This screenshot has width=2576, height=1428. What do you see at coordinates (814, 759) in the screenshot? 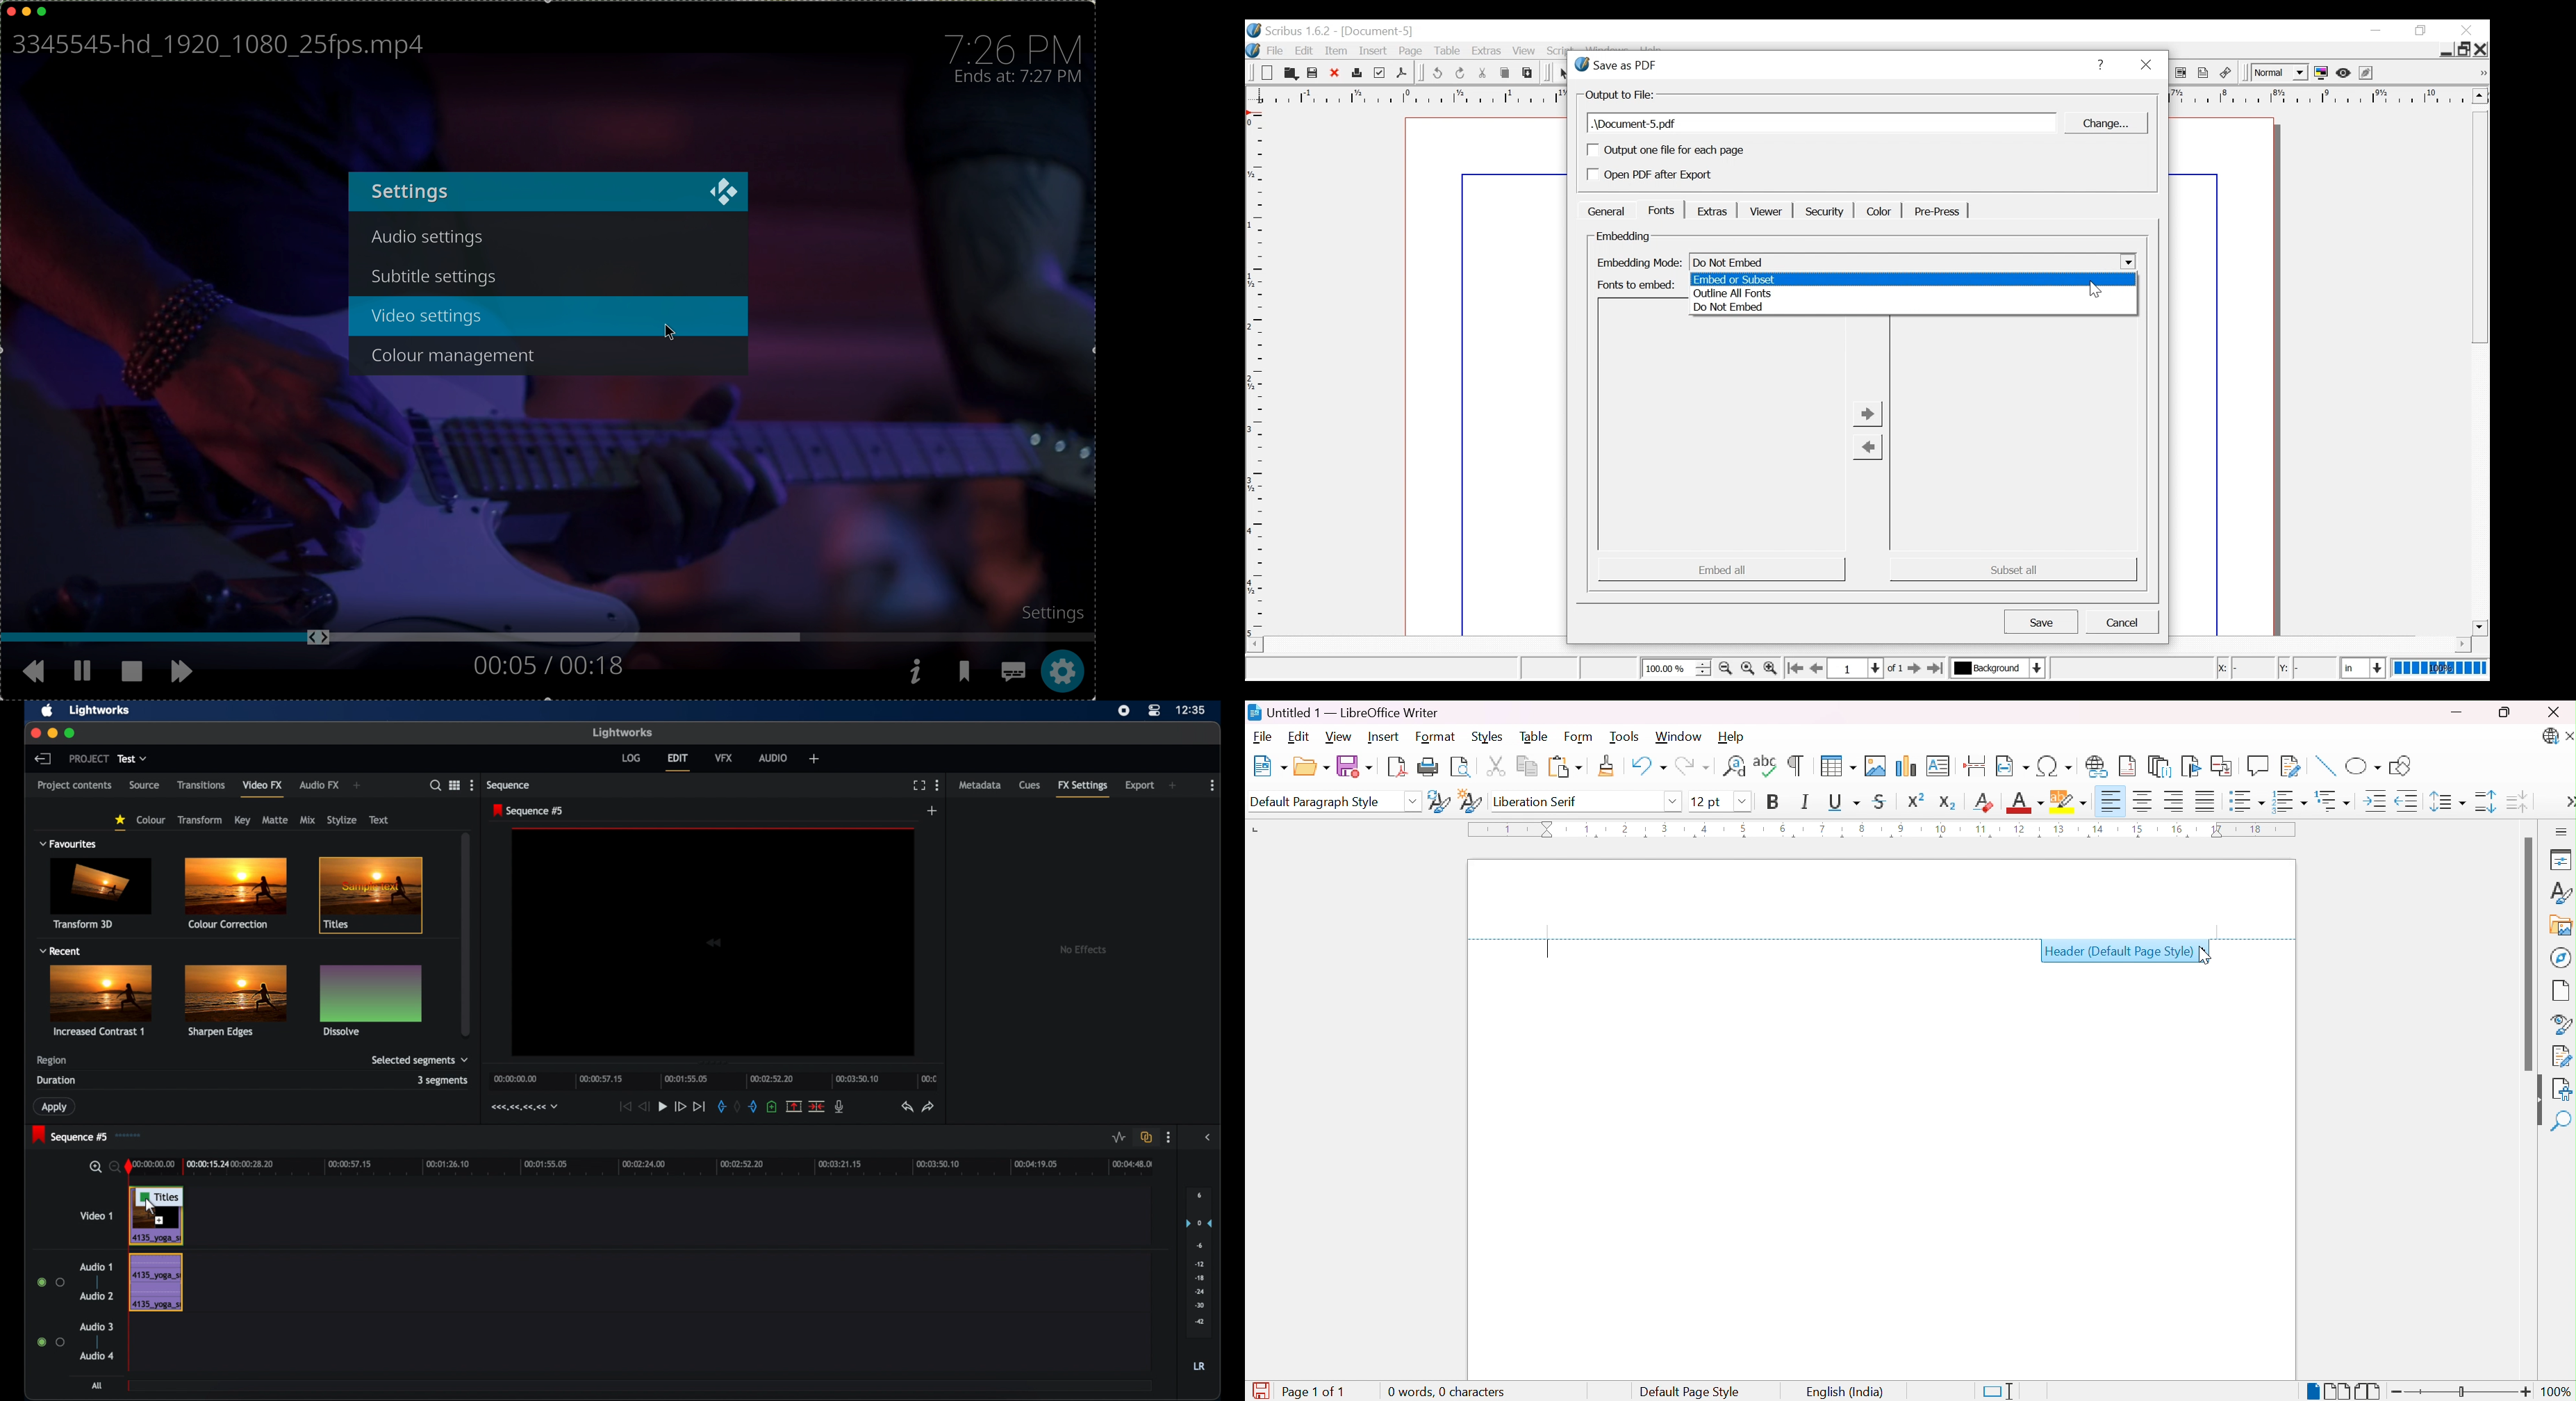
I see `add` at bounding box center [814, 759].